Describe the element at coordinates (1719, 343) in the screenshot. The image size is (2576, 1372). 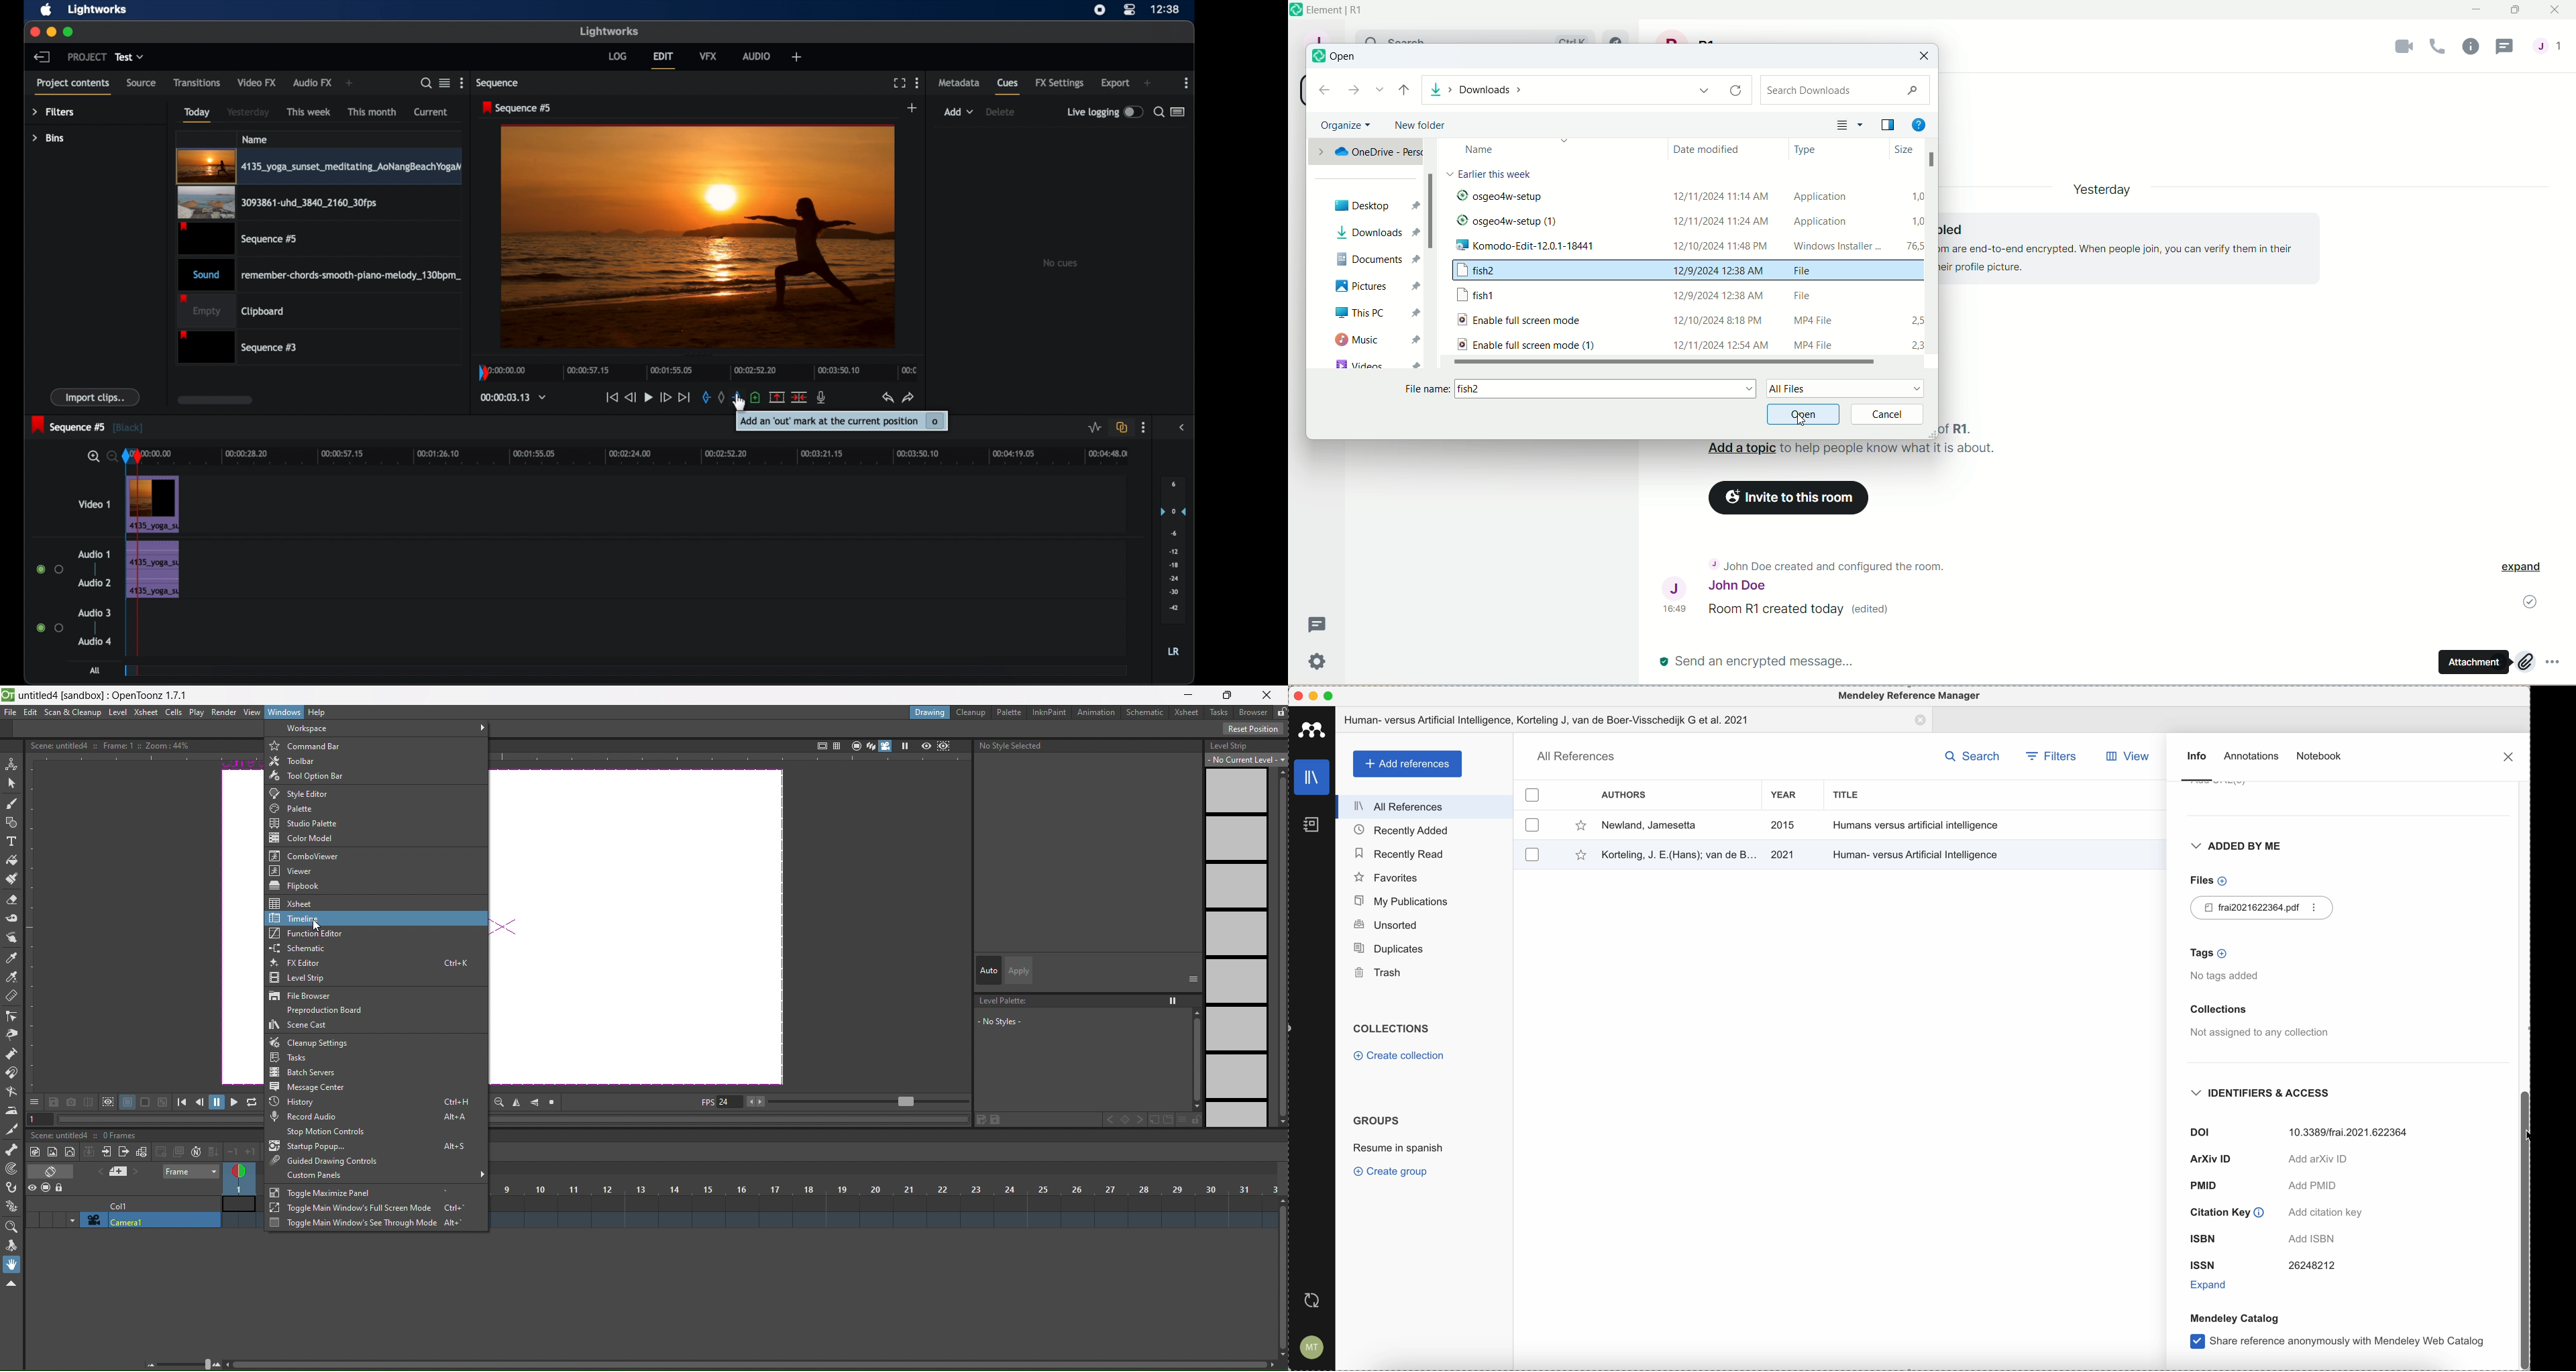
I see `12/11/2024 12:54 AM` at that location.